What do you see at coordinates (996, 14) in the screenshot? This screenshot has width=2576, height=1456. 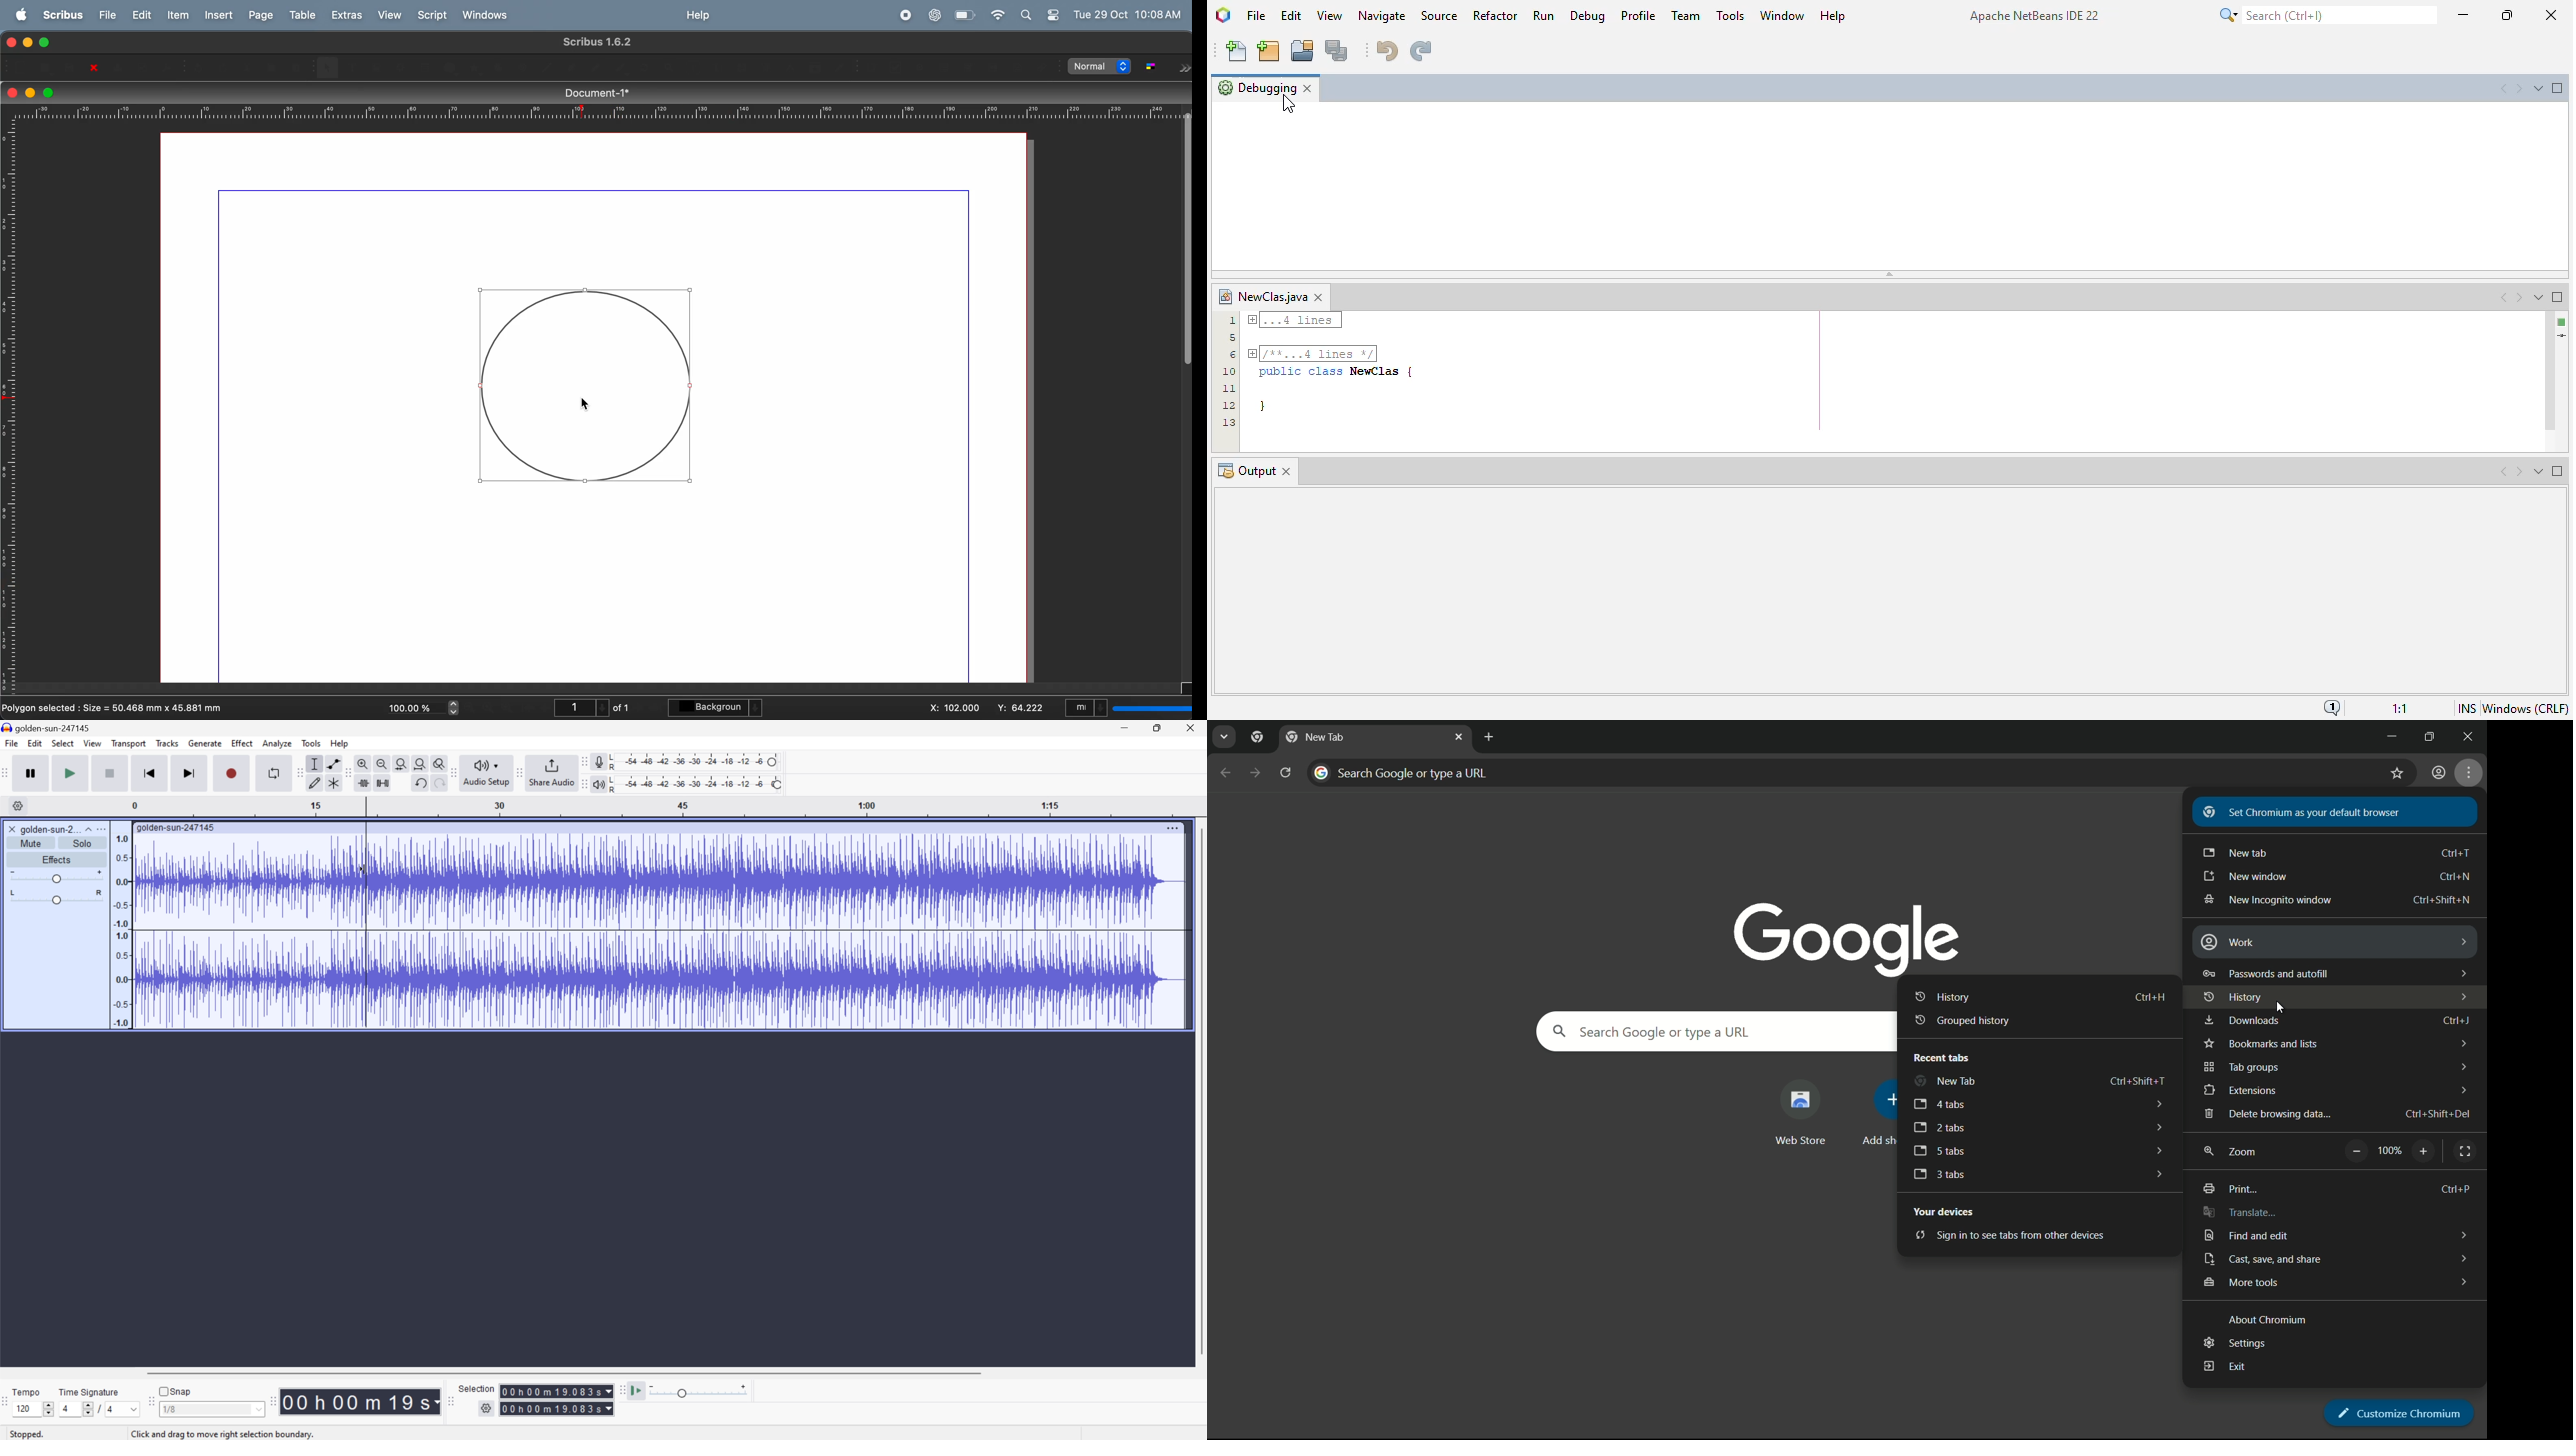 I see `wifi` at bounding box center [996, 14].